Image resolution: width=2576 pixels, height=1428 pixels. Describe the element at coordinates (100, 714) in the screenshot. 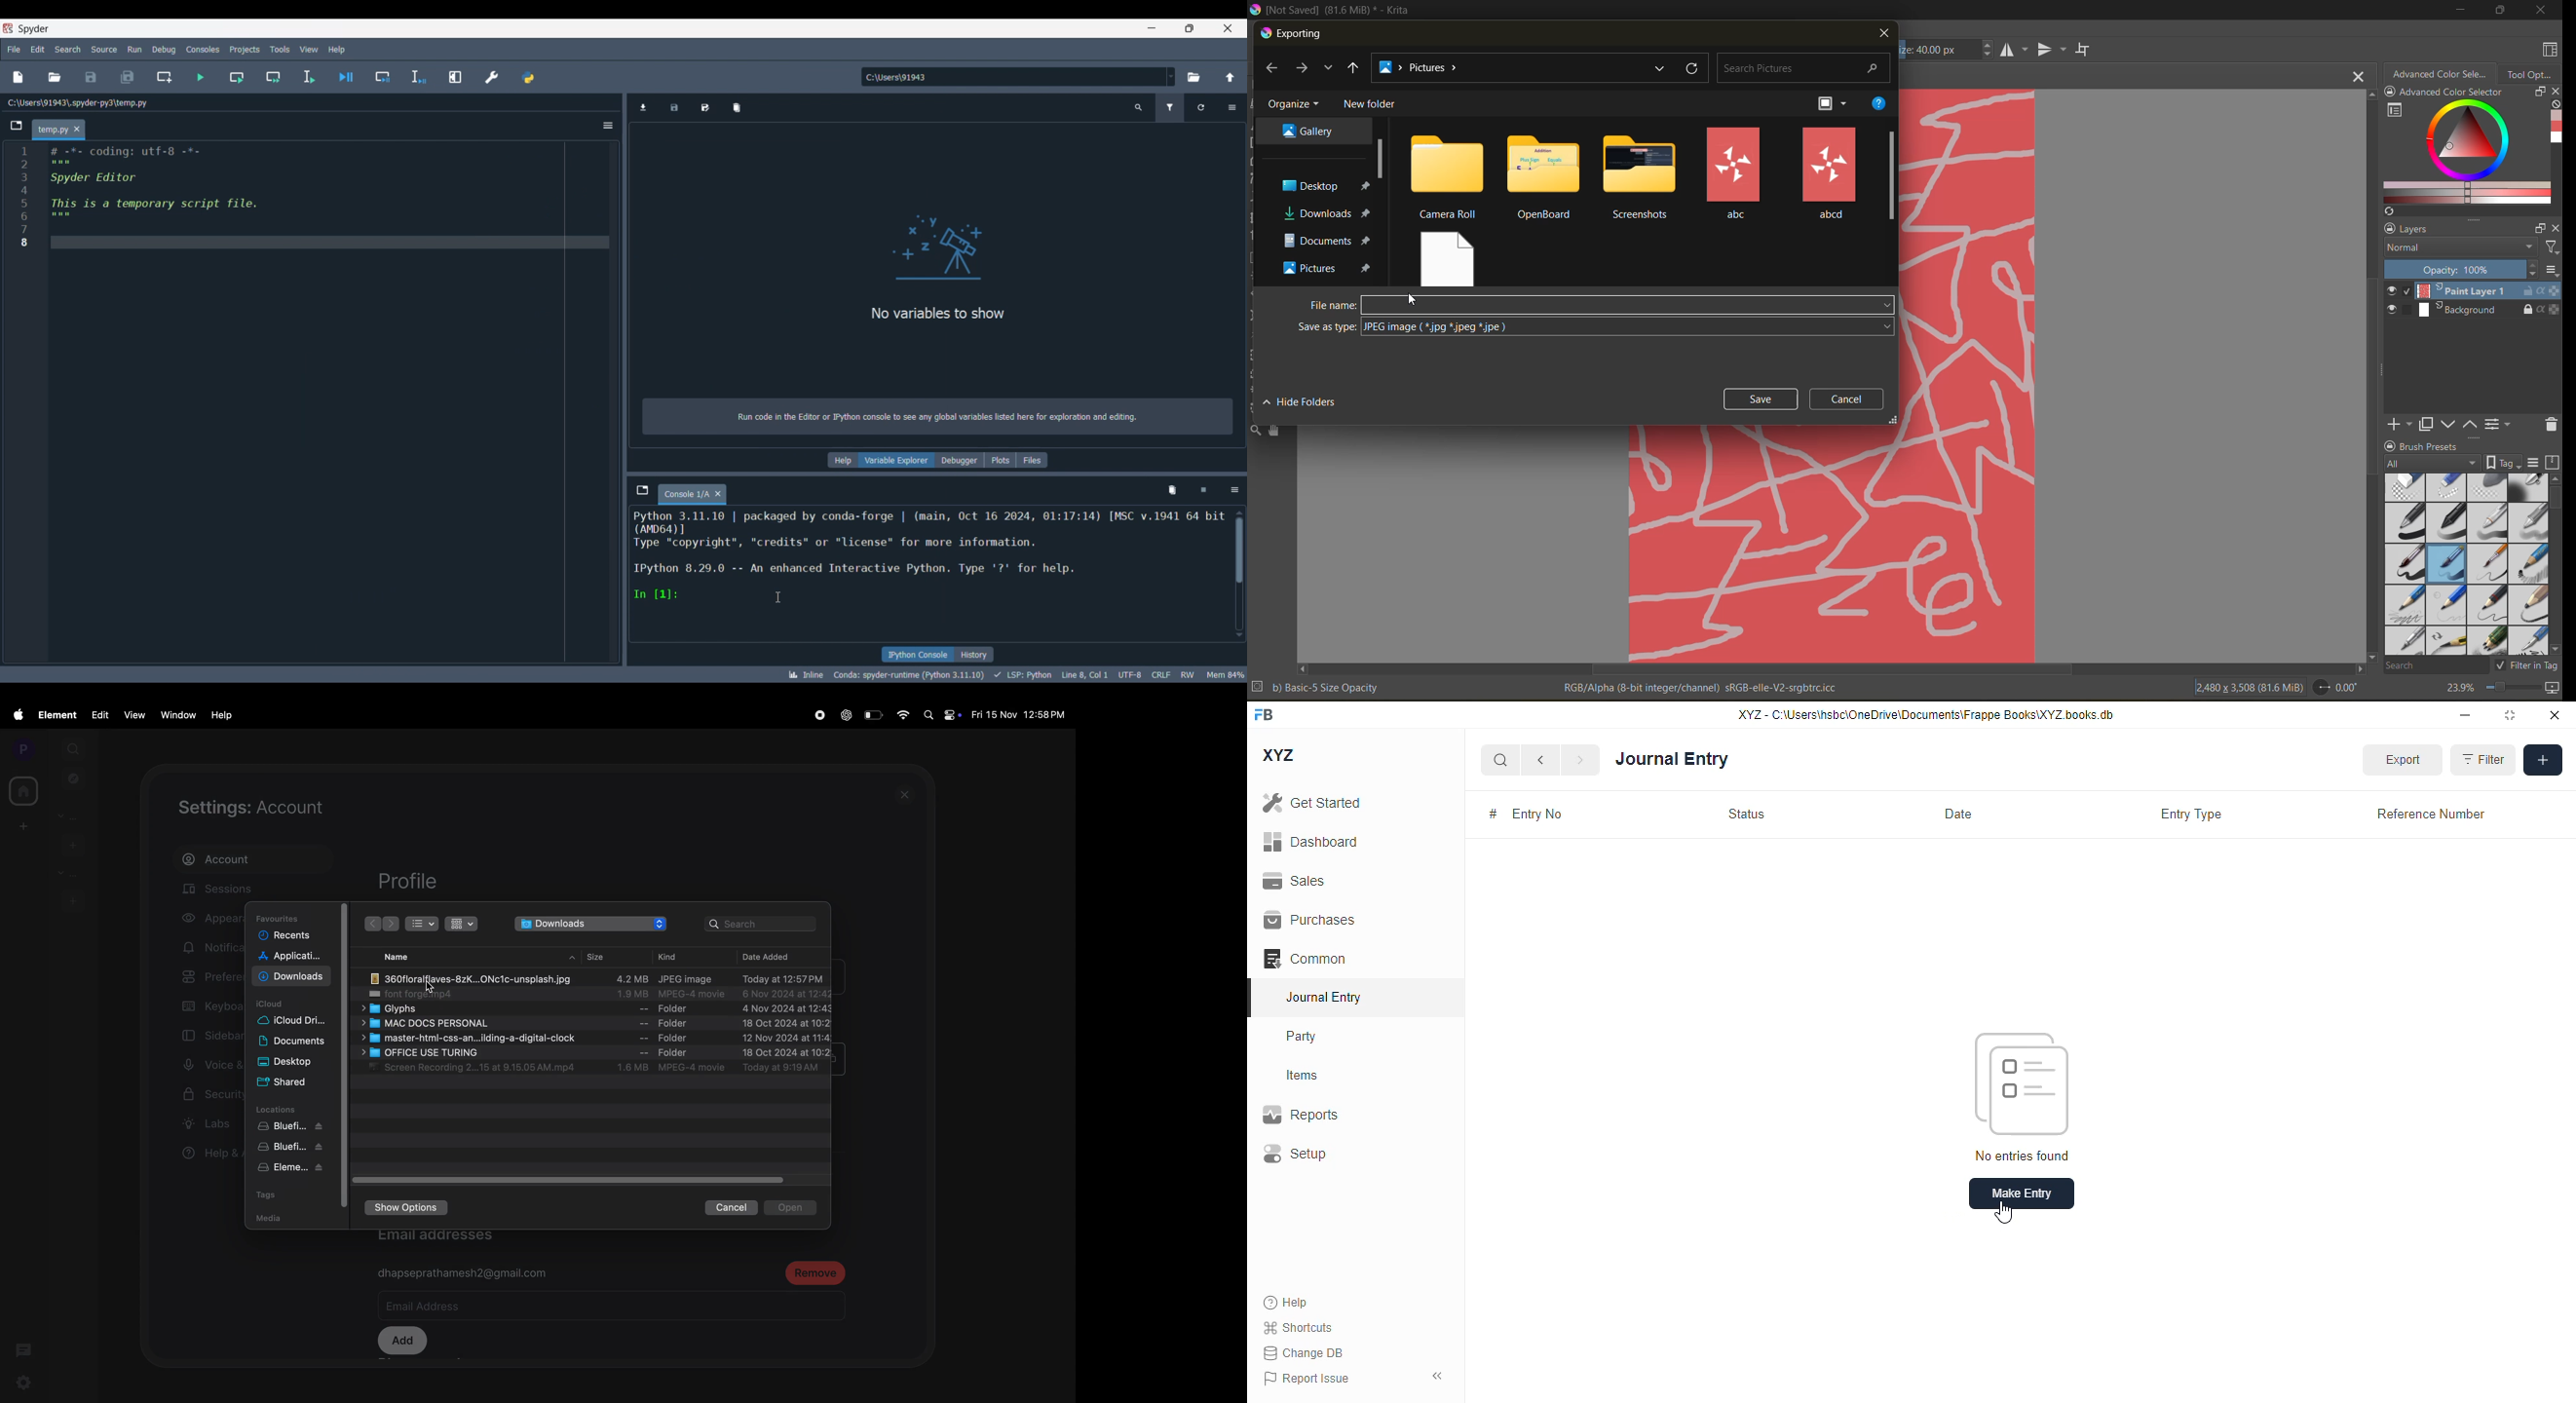

I see `edit` at that location.